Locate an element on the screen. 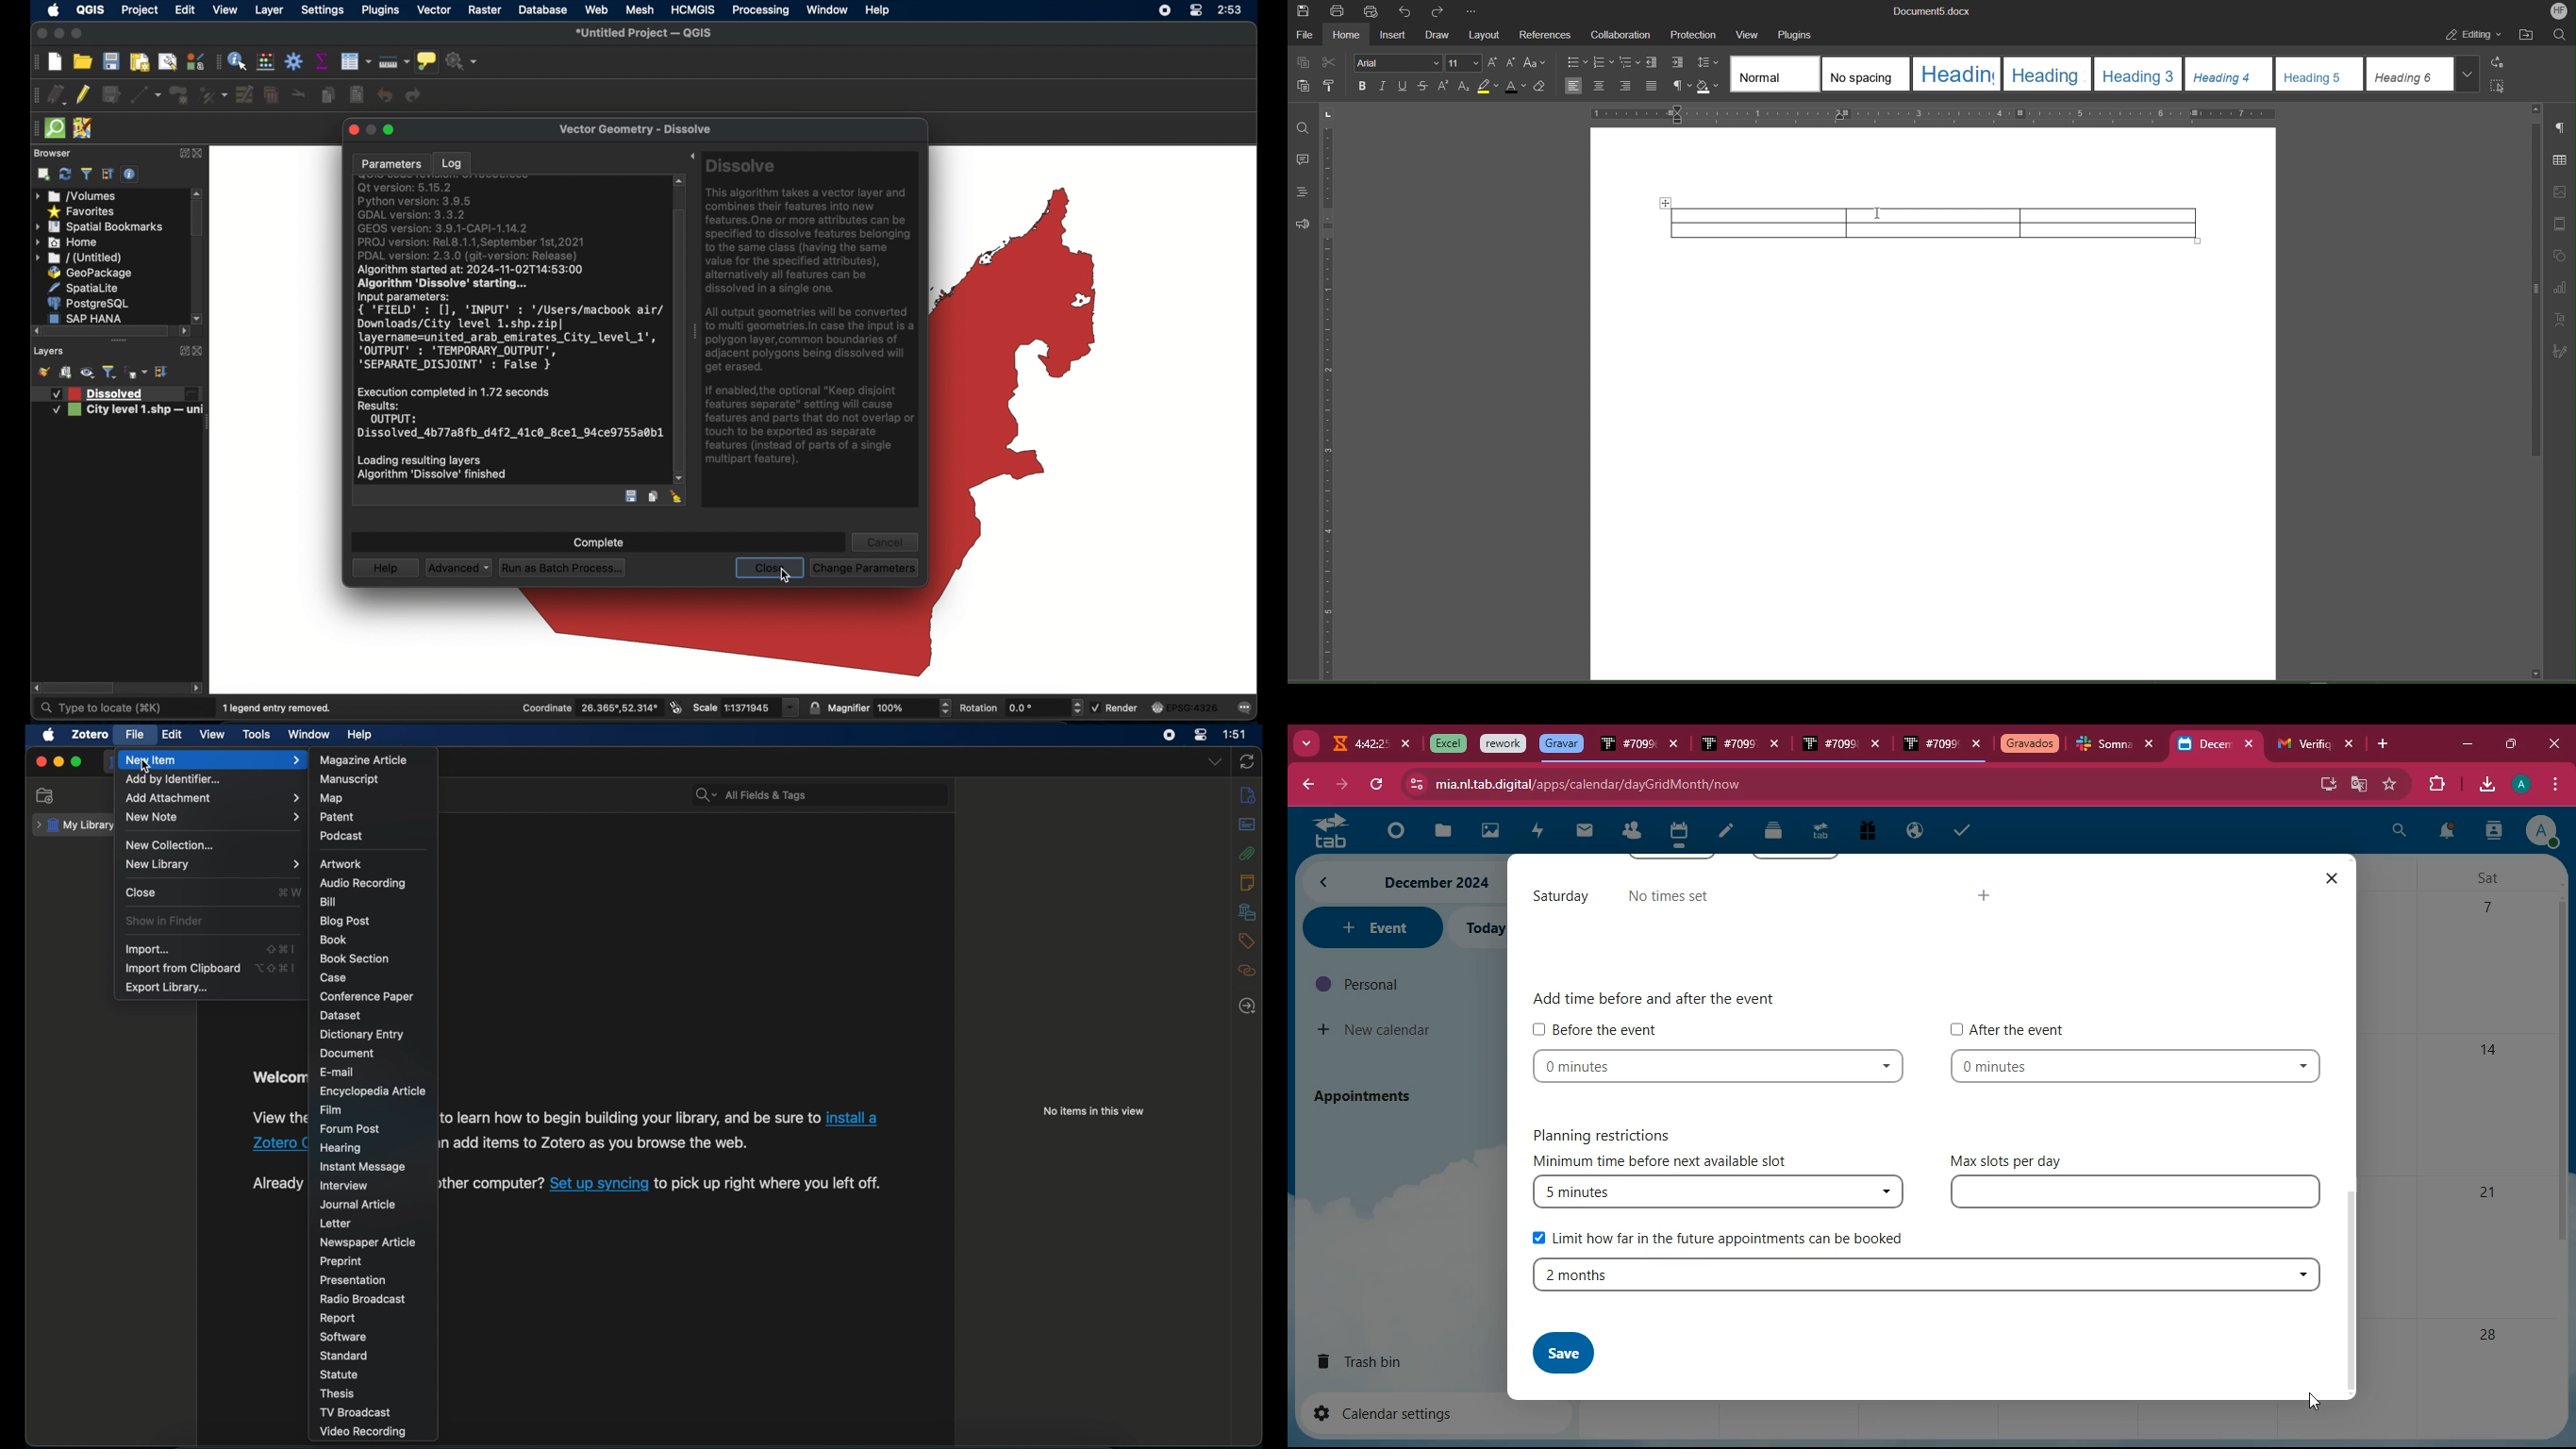 This screenshot has height=1456, width=2576. 0 minutes is located at coordinates (1714, 1065).